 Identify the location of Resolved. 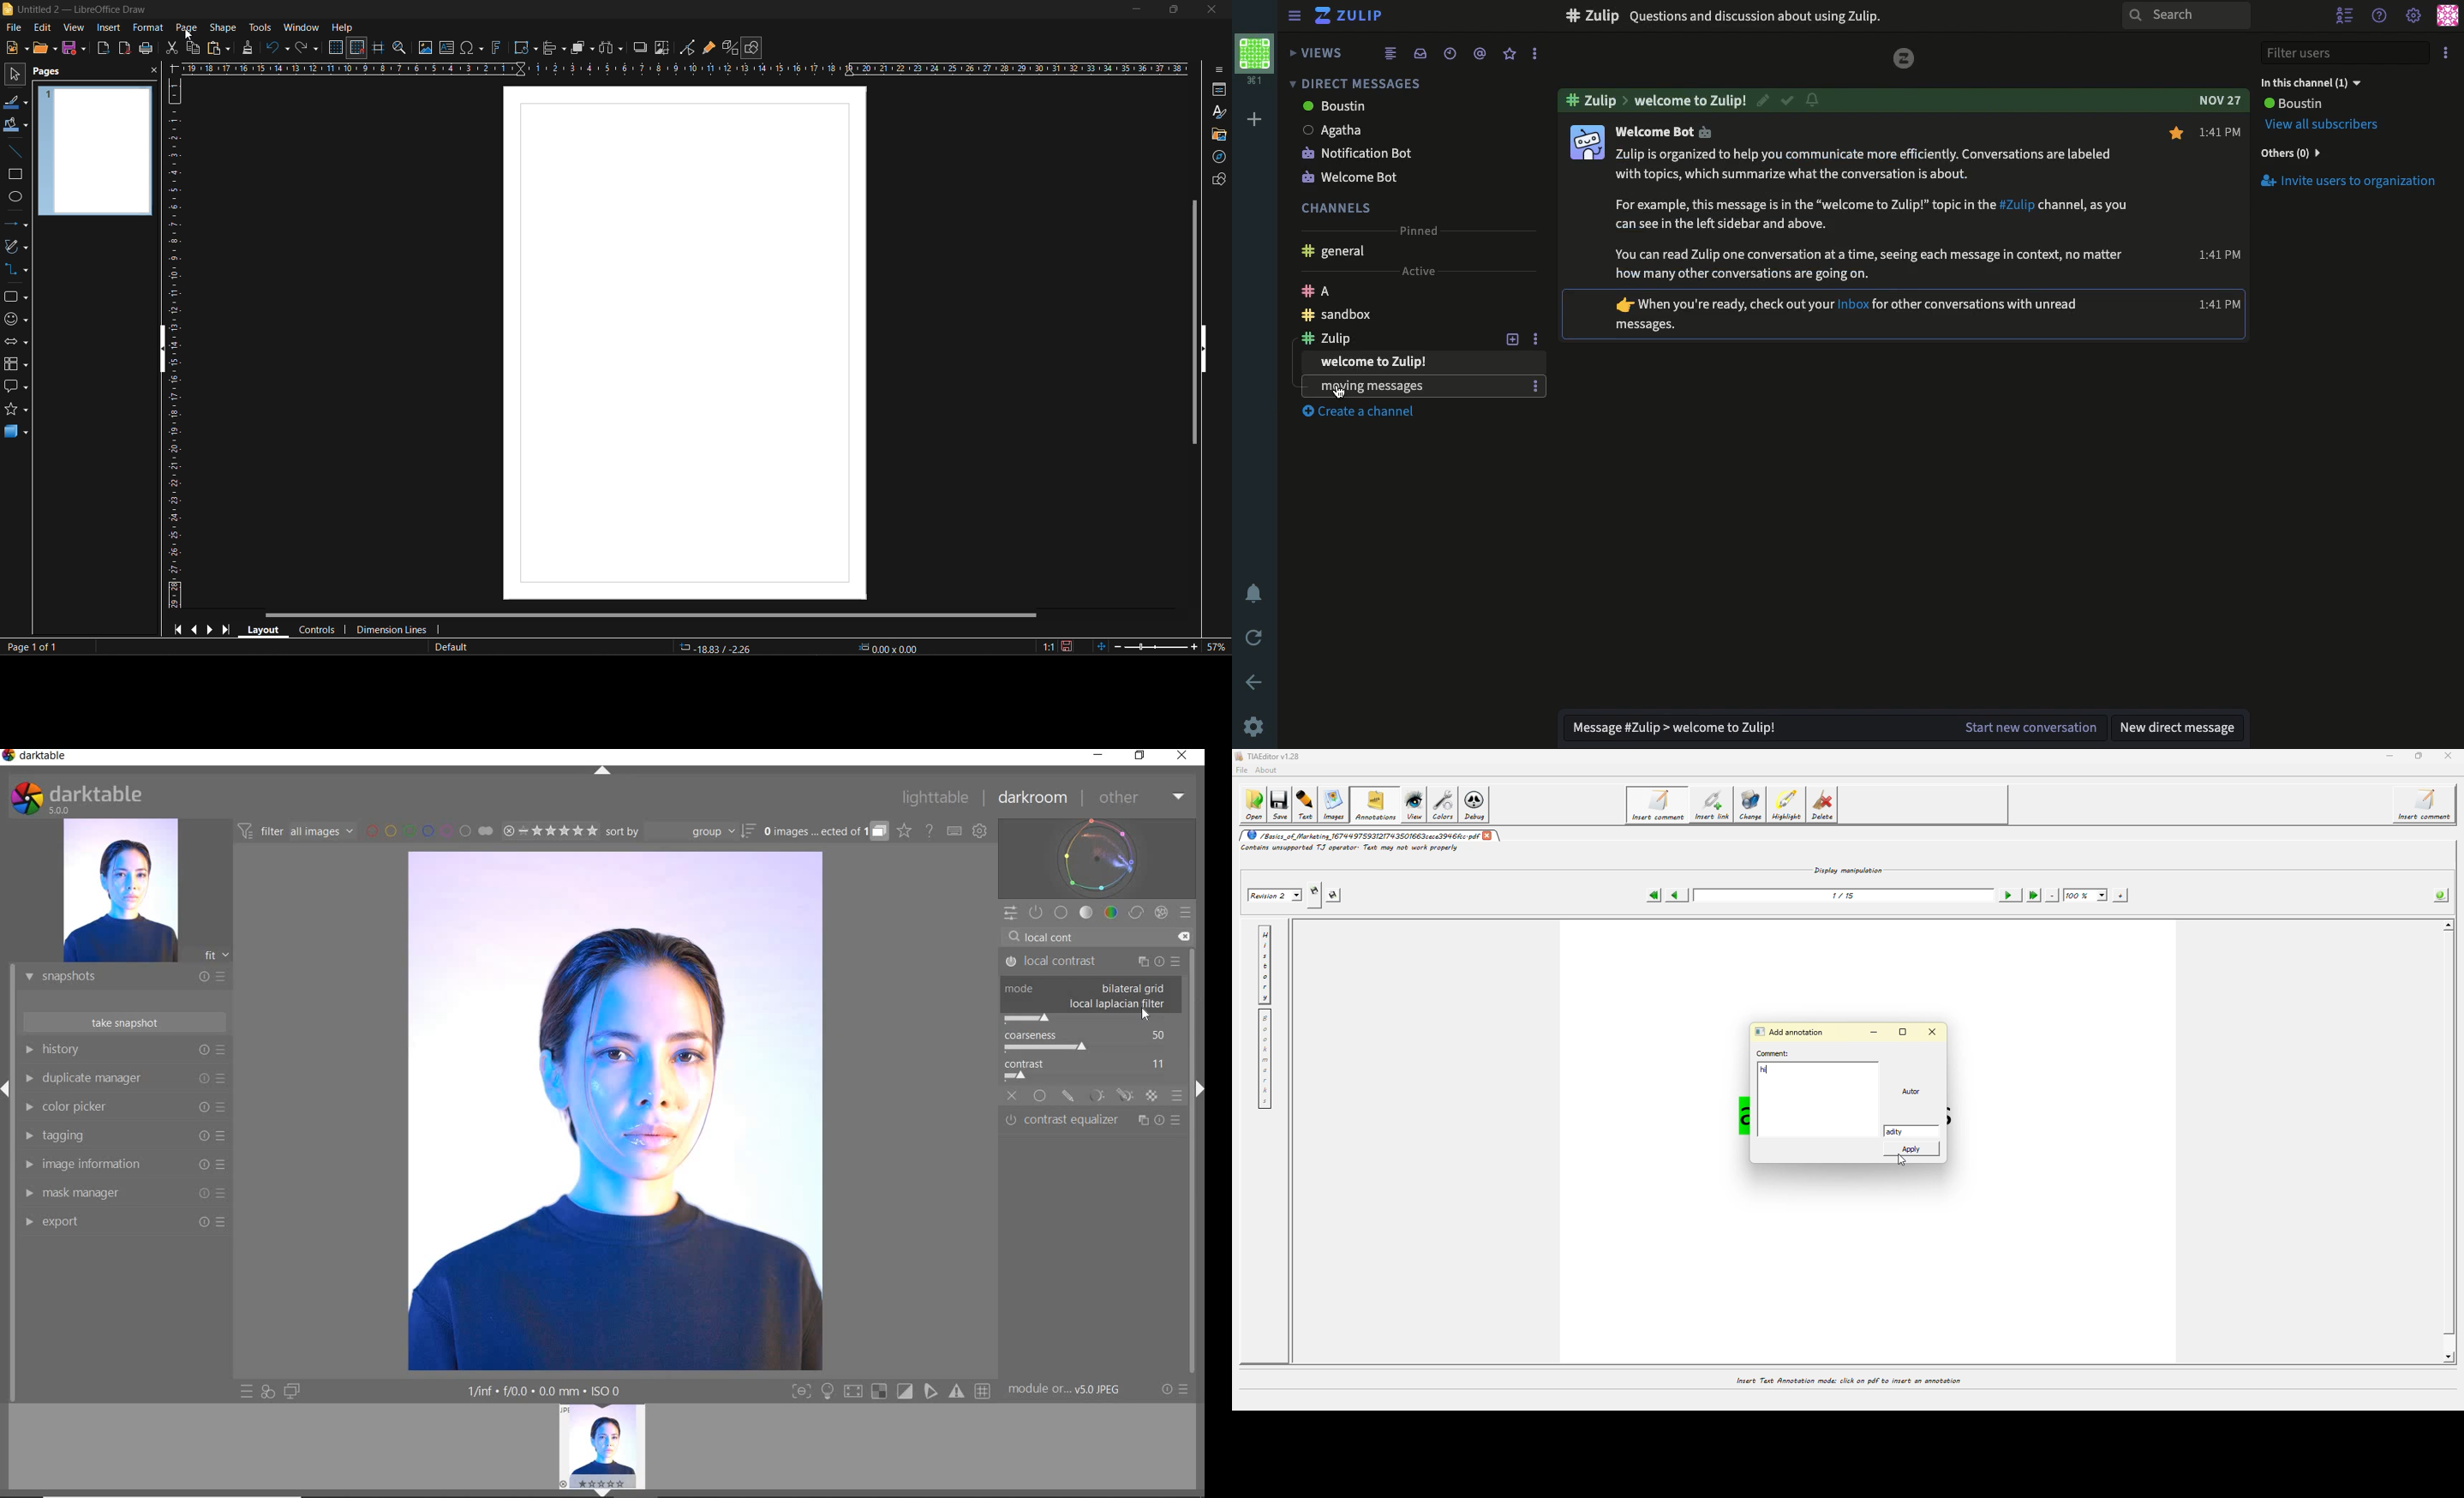
(1786, 99).